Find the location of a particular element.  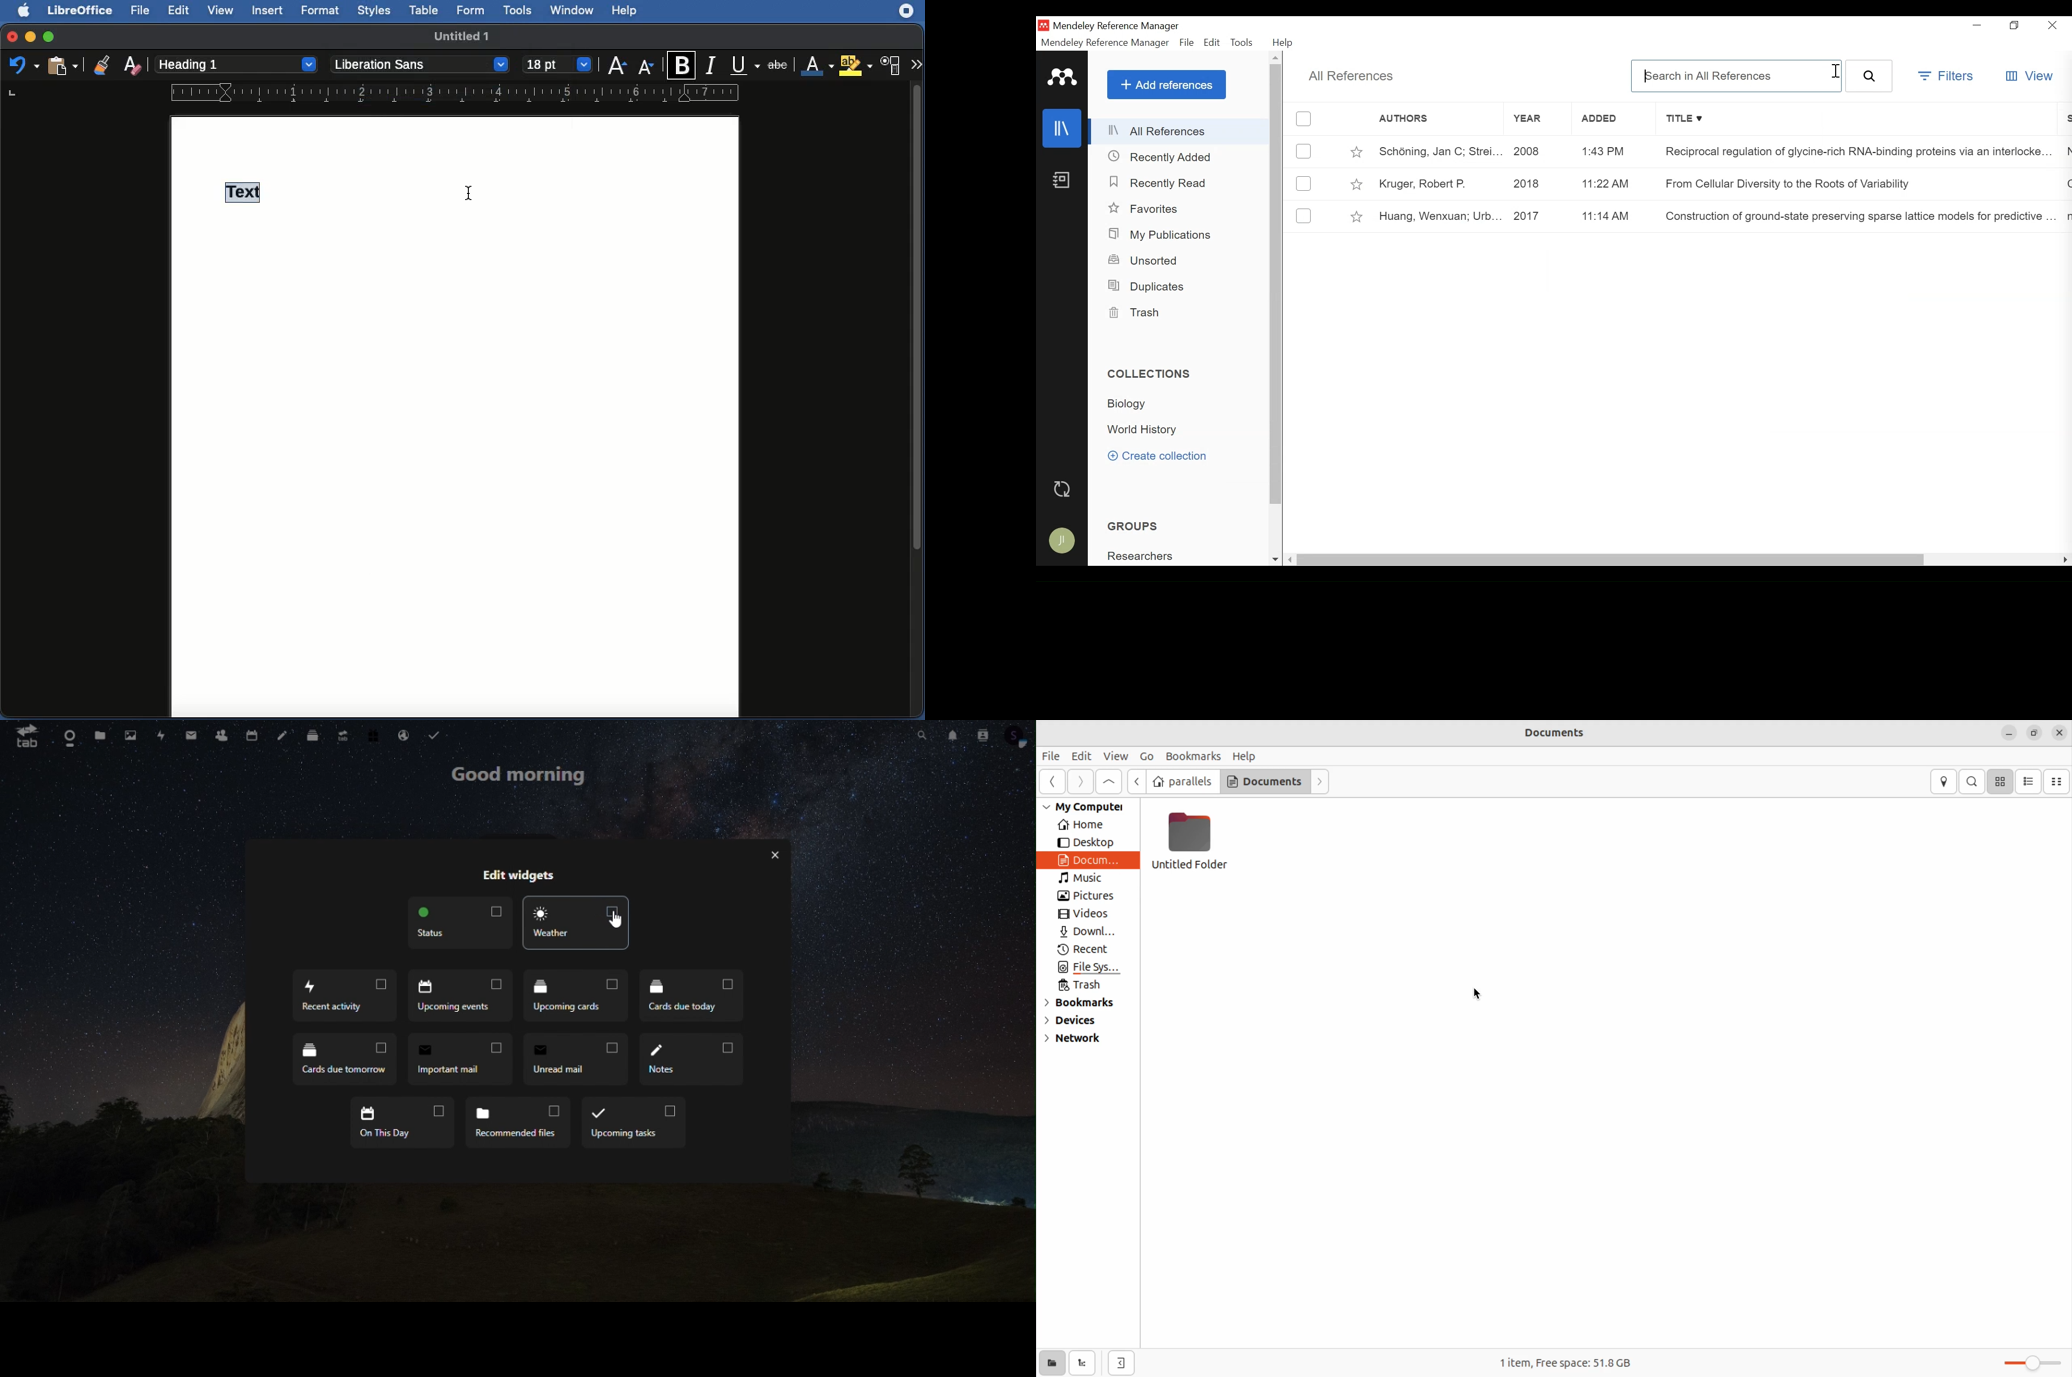

Vertical Scroll bar is located at coordinates (1277, 285).